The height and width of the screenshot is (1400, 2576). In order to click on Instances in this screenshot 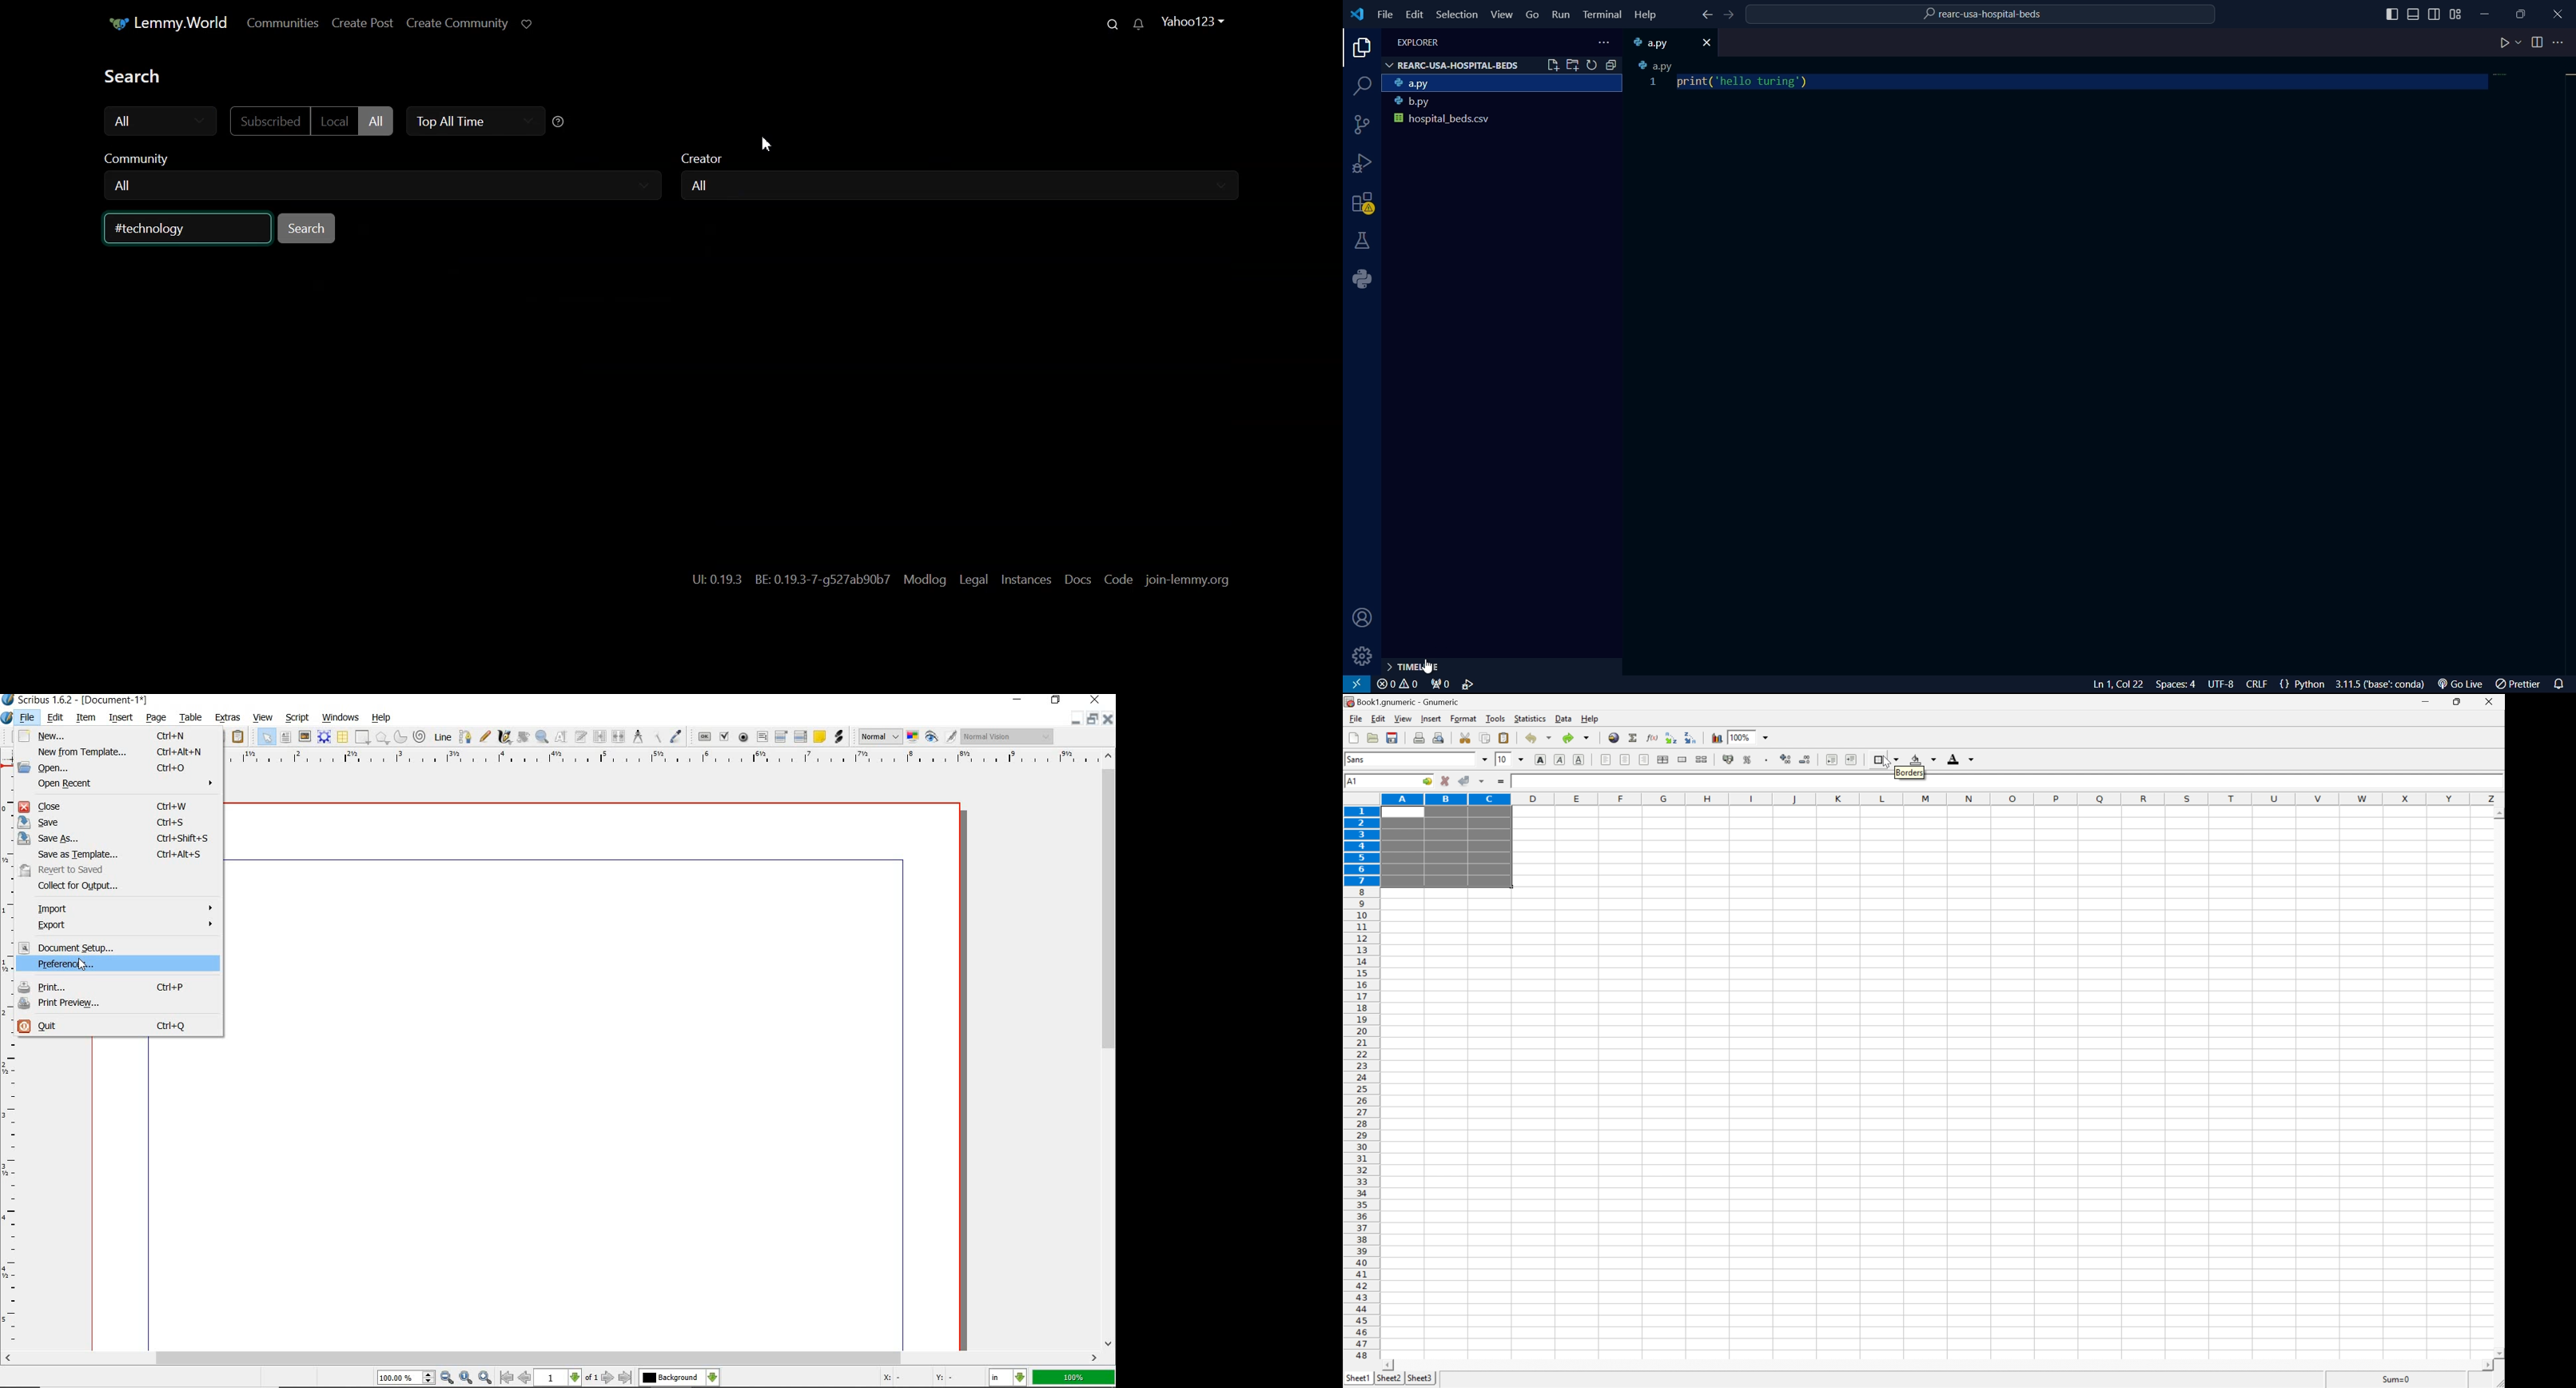, I will do `click(1027, 581)`.